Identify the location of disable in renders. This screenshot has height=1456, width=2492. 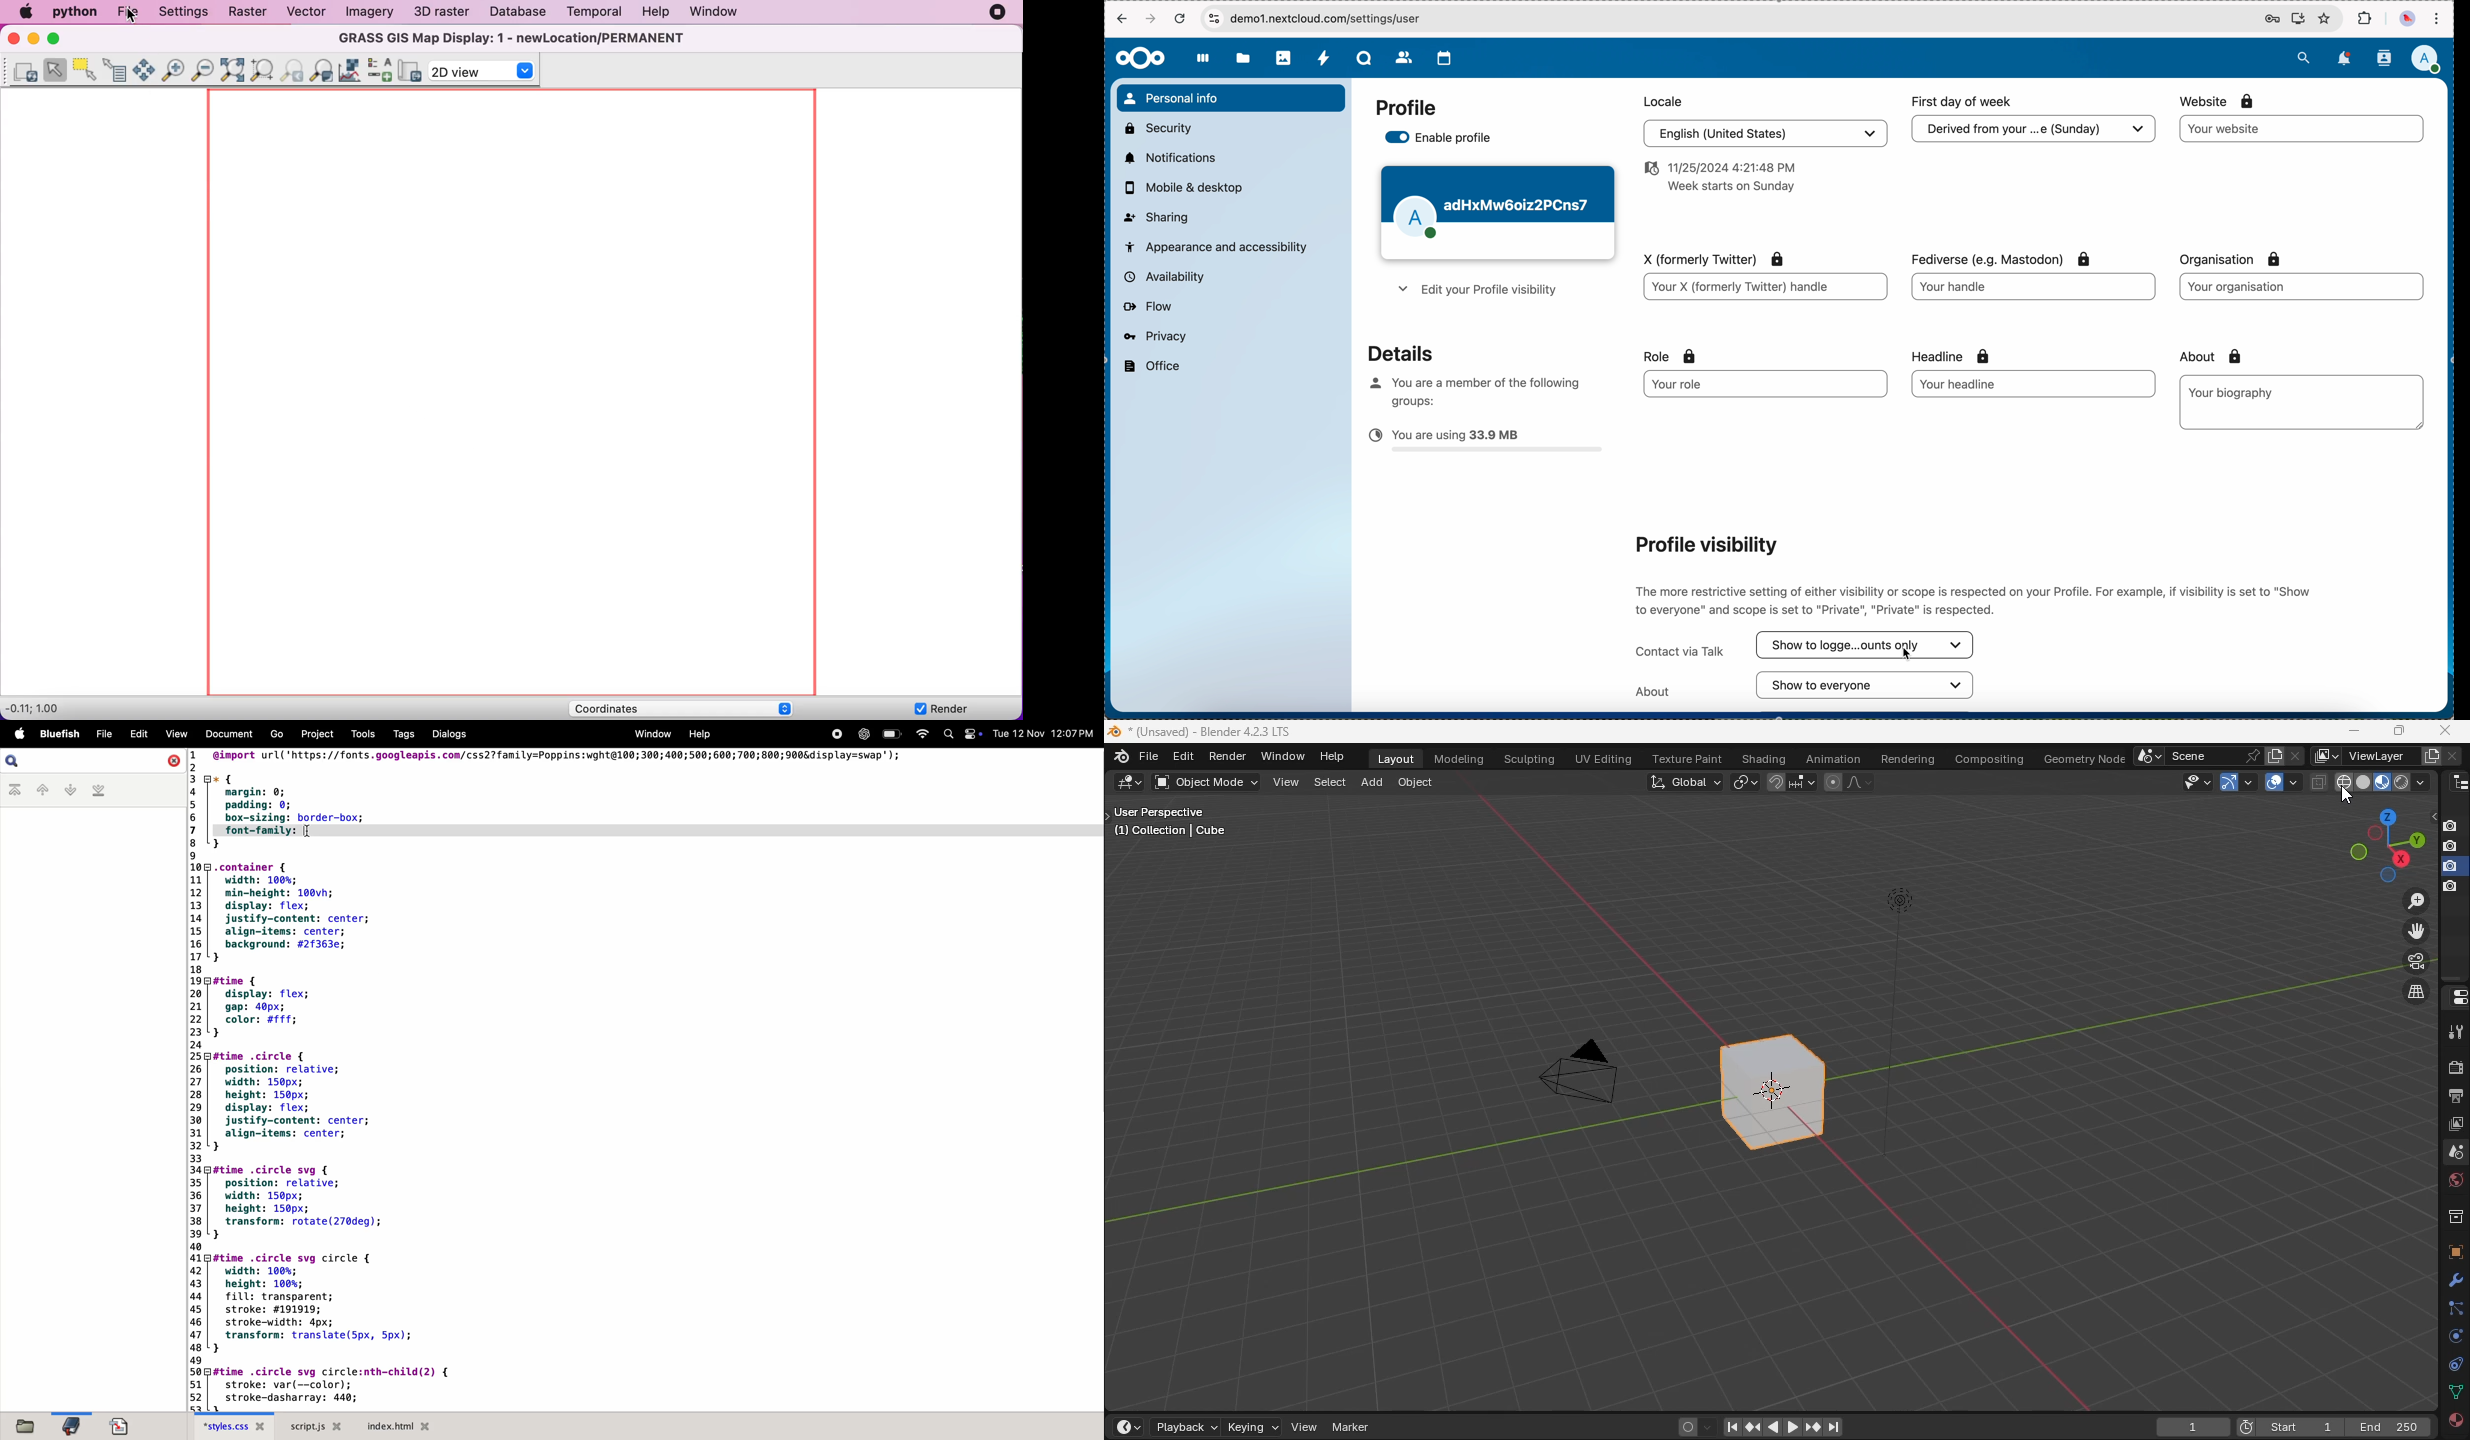
(2453, 866).